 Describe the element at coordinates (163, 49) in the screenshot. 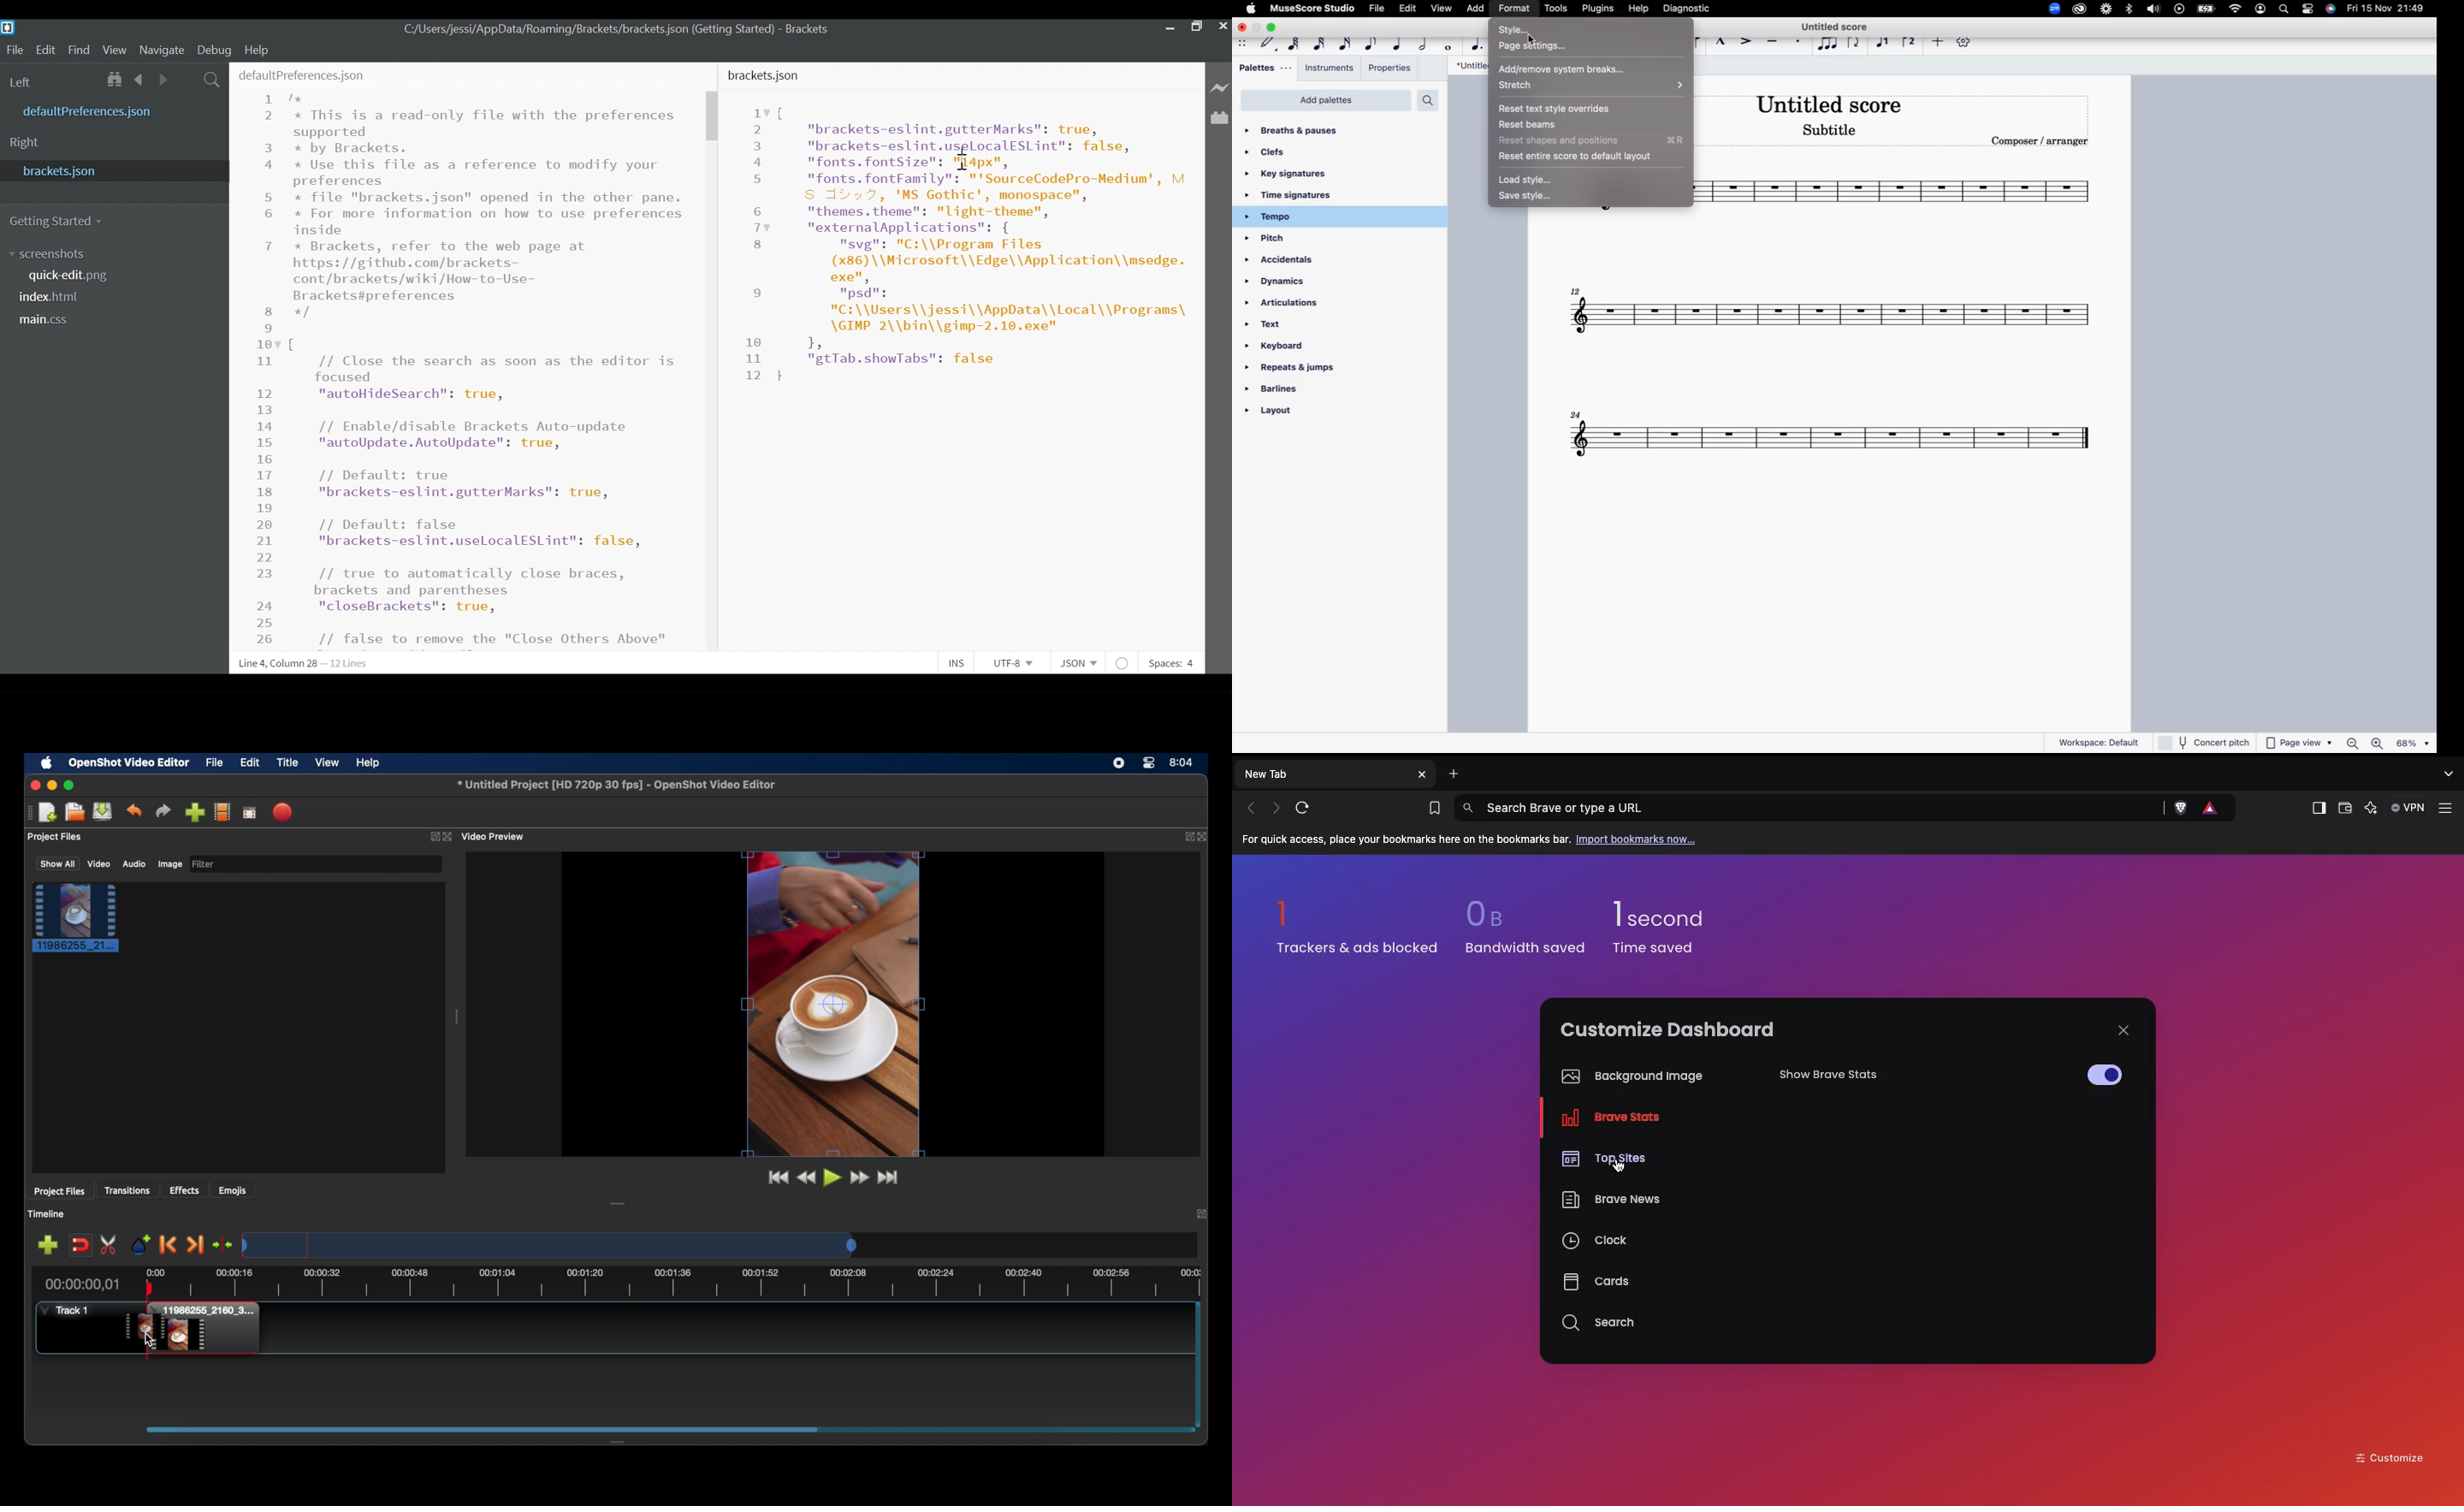

I see `Navigate` at that location.